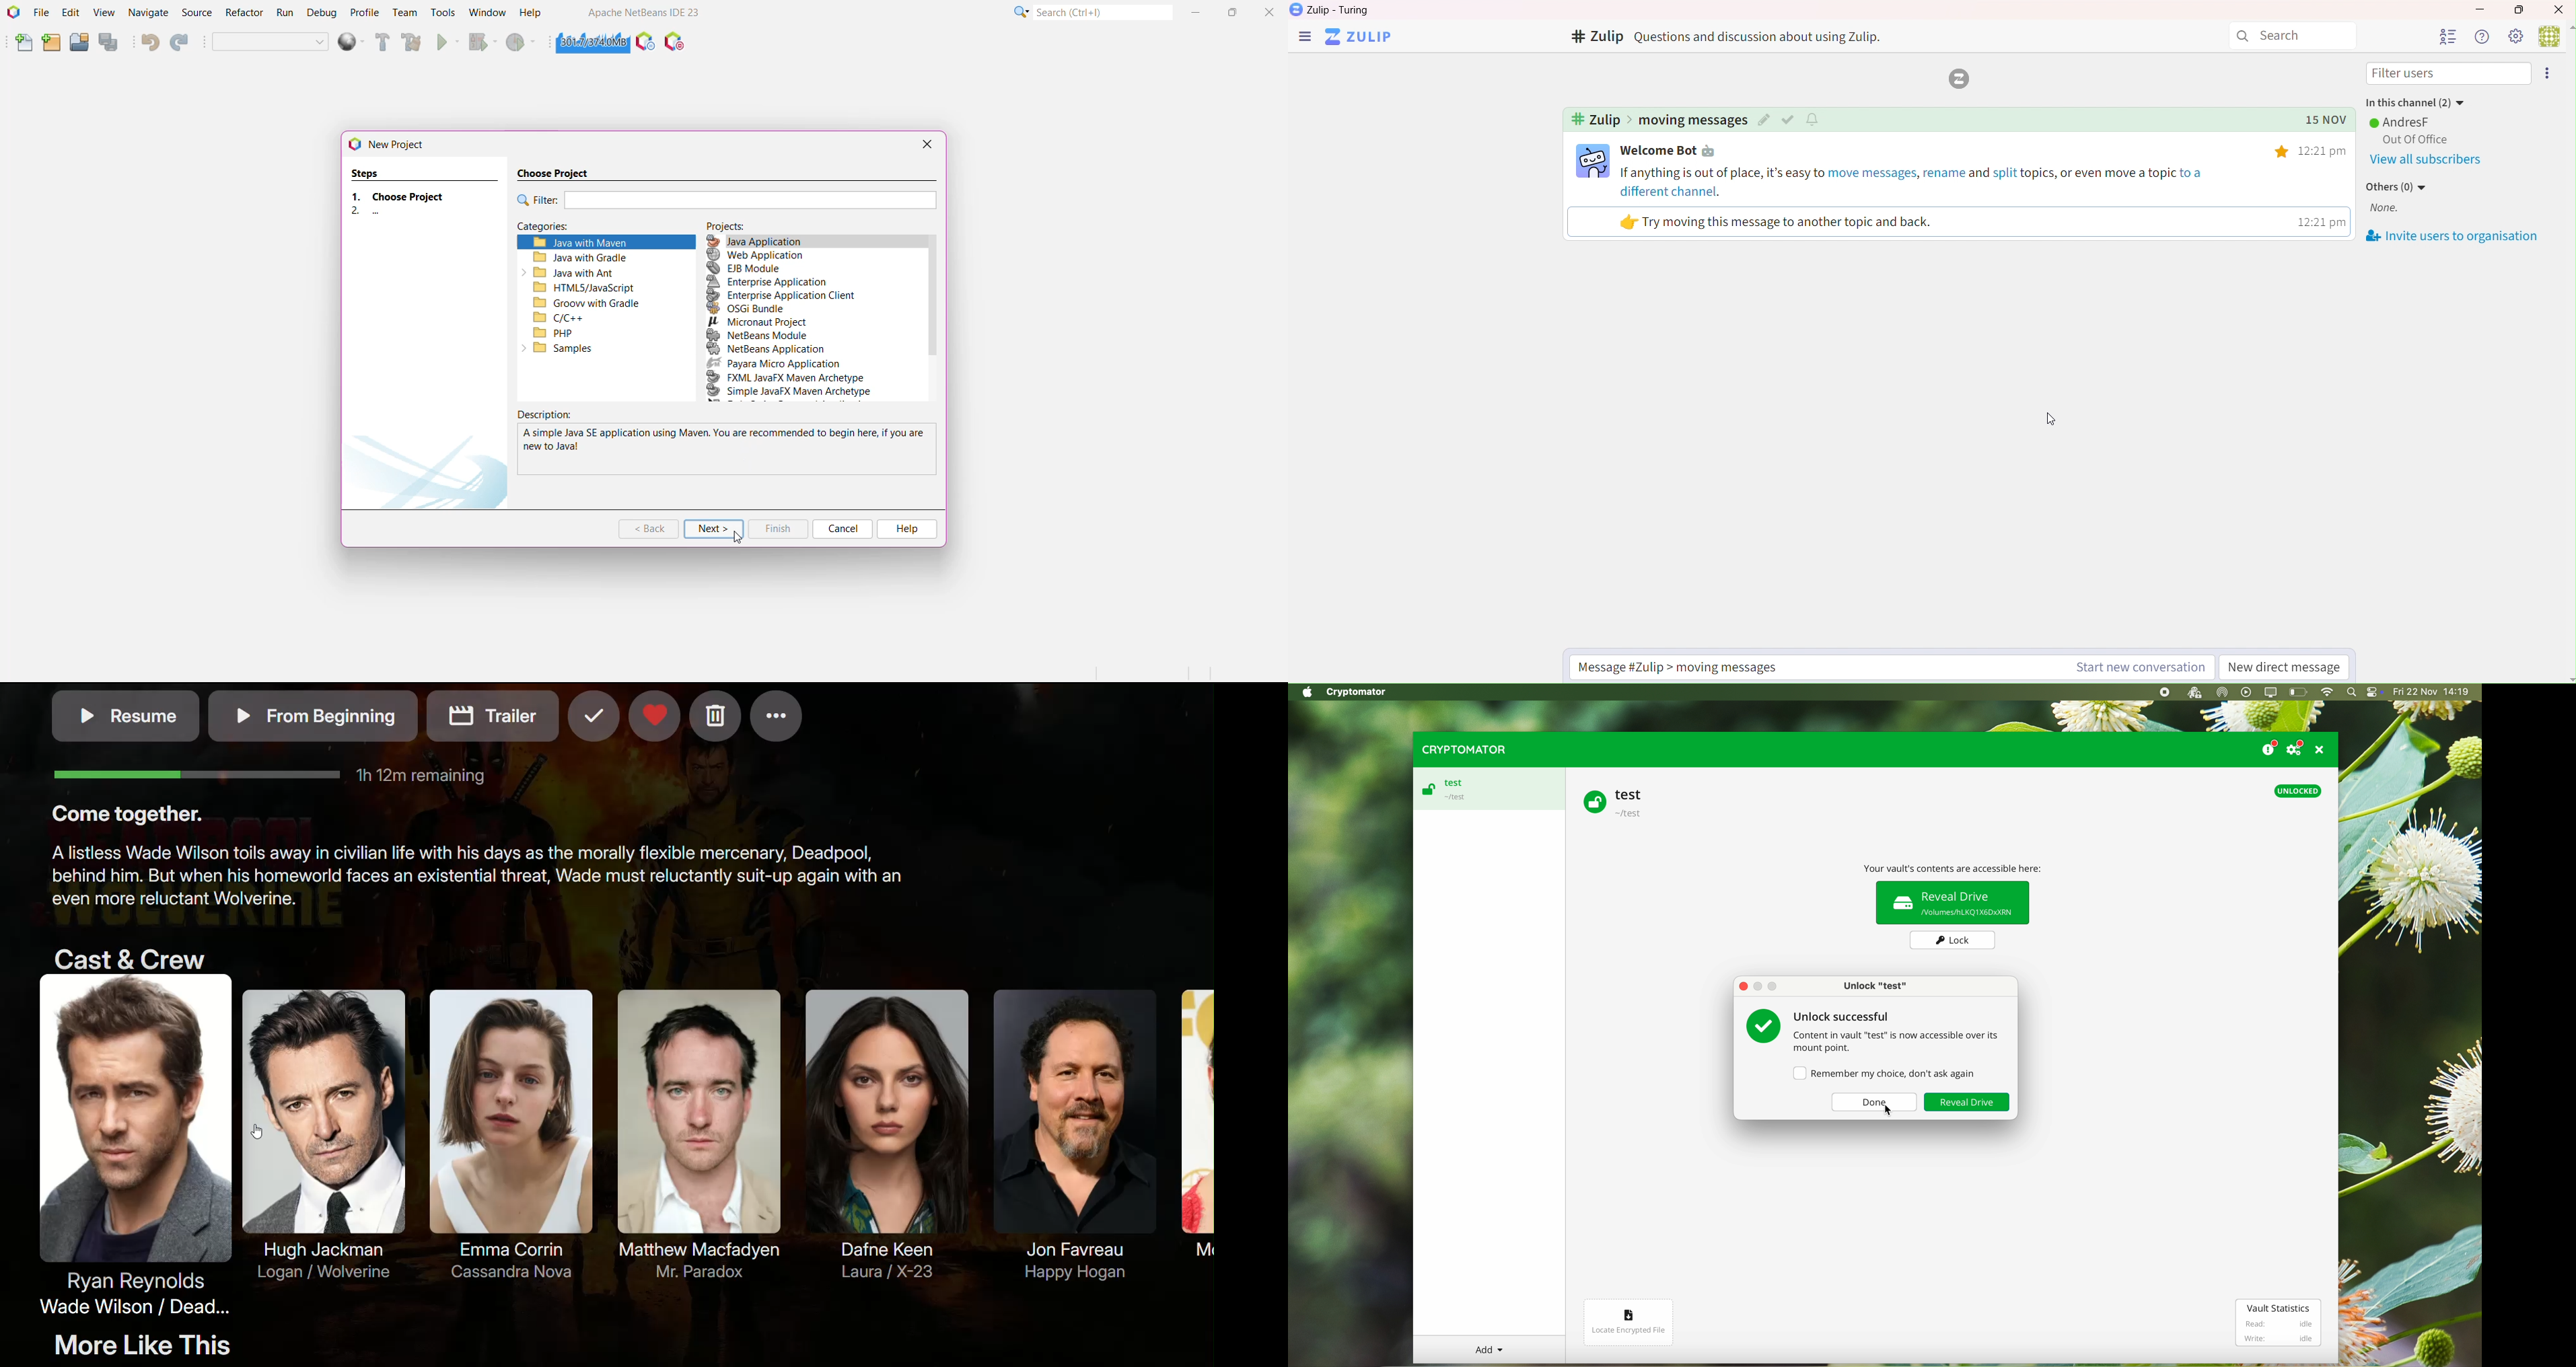  I want to click on Mark as seen, so click(592, 719).